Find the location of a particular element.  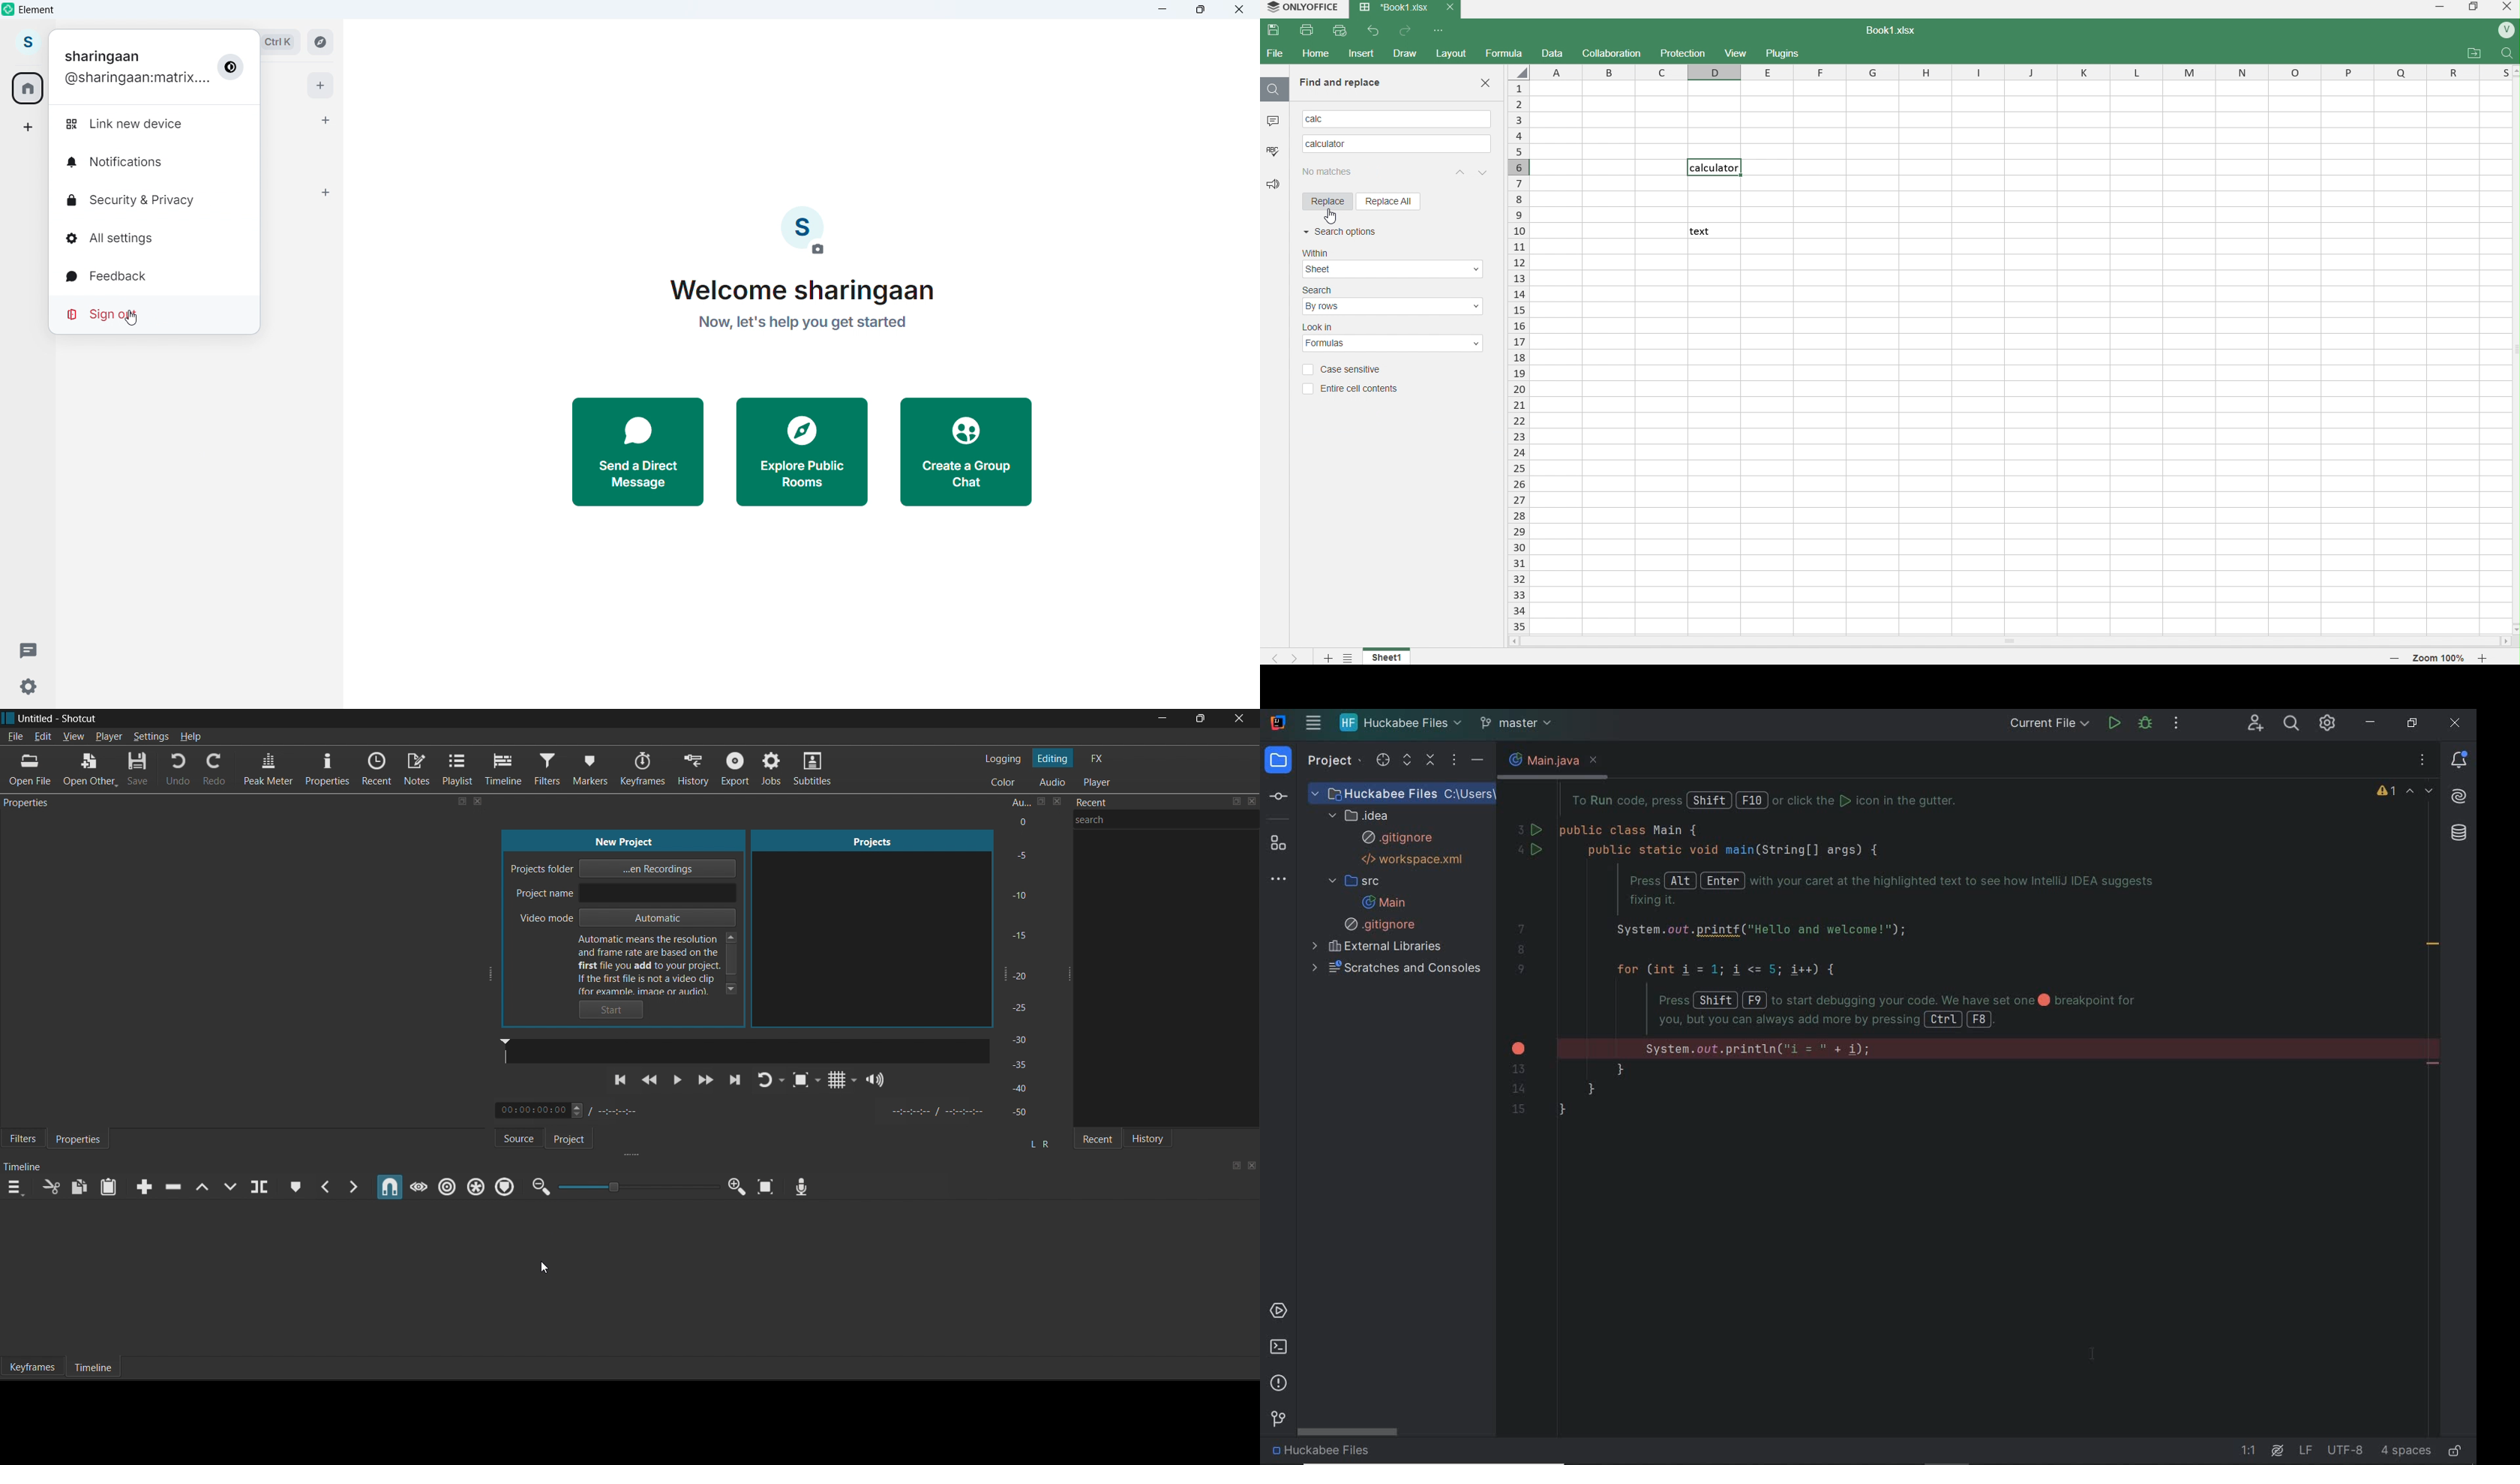

book1.xlsx is located at coordinates (1891, 31).